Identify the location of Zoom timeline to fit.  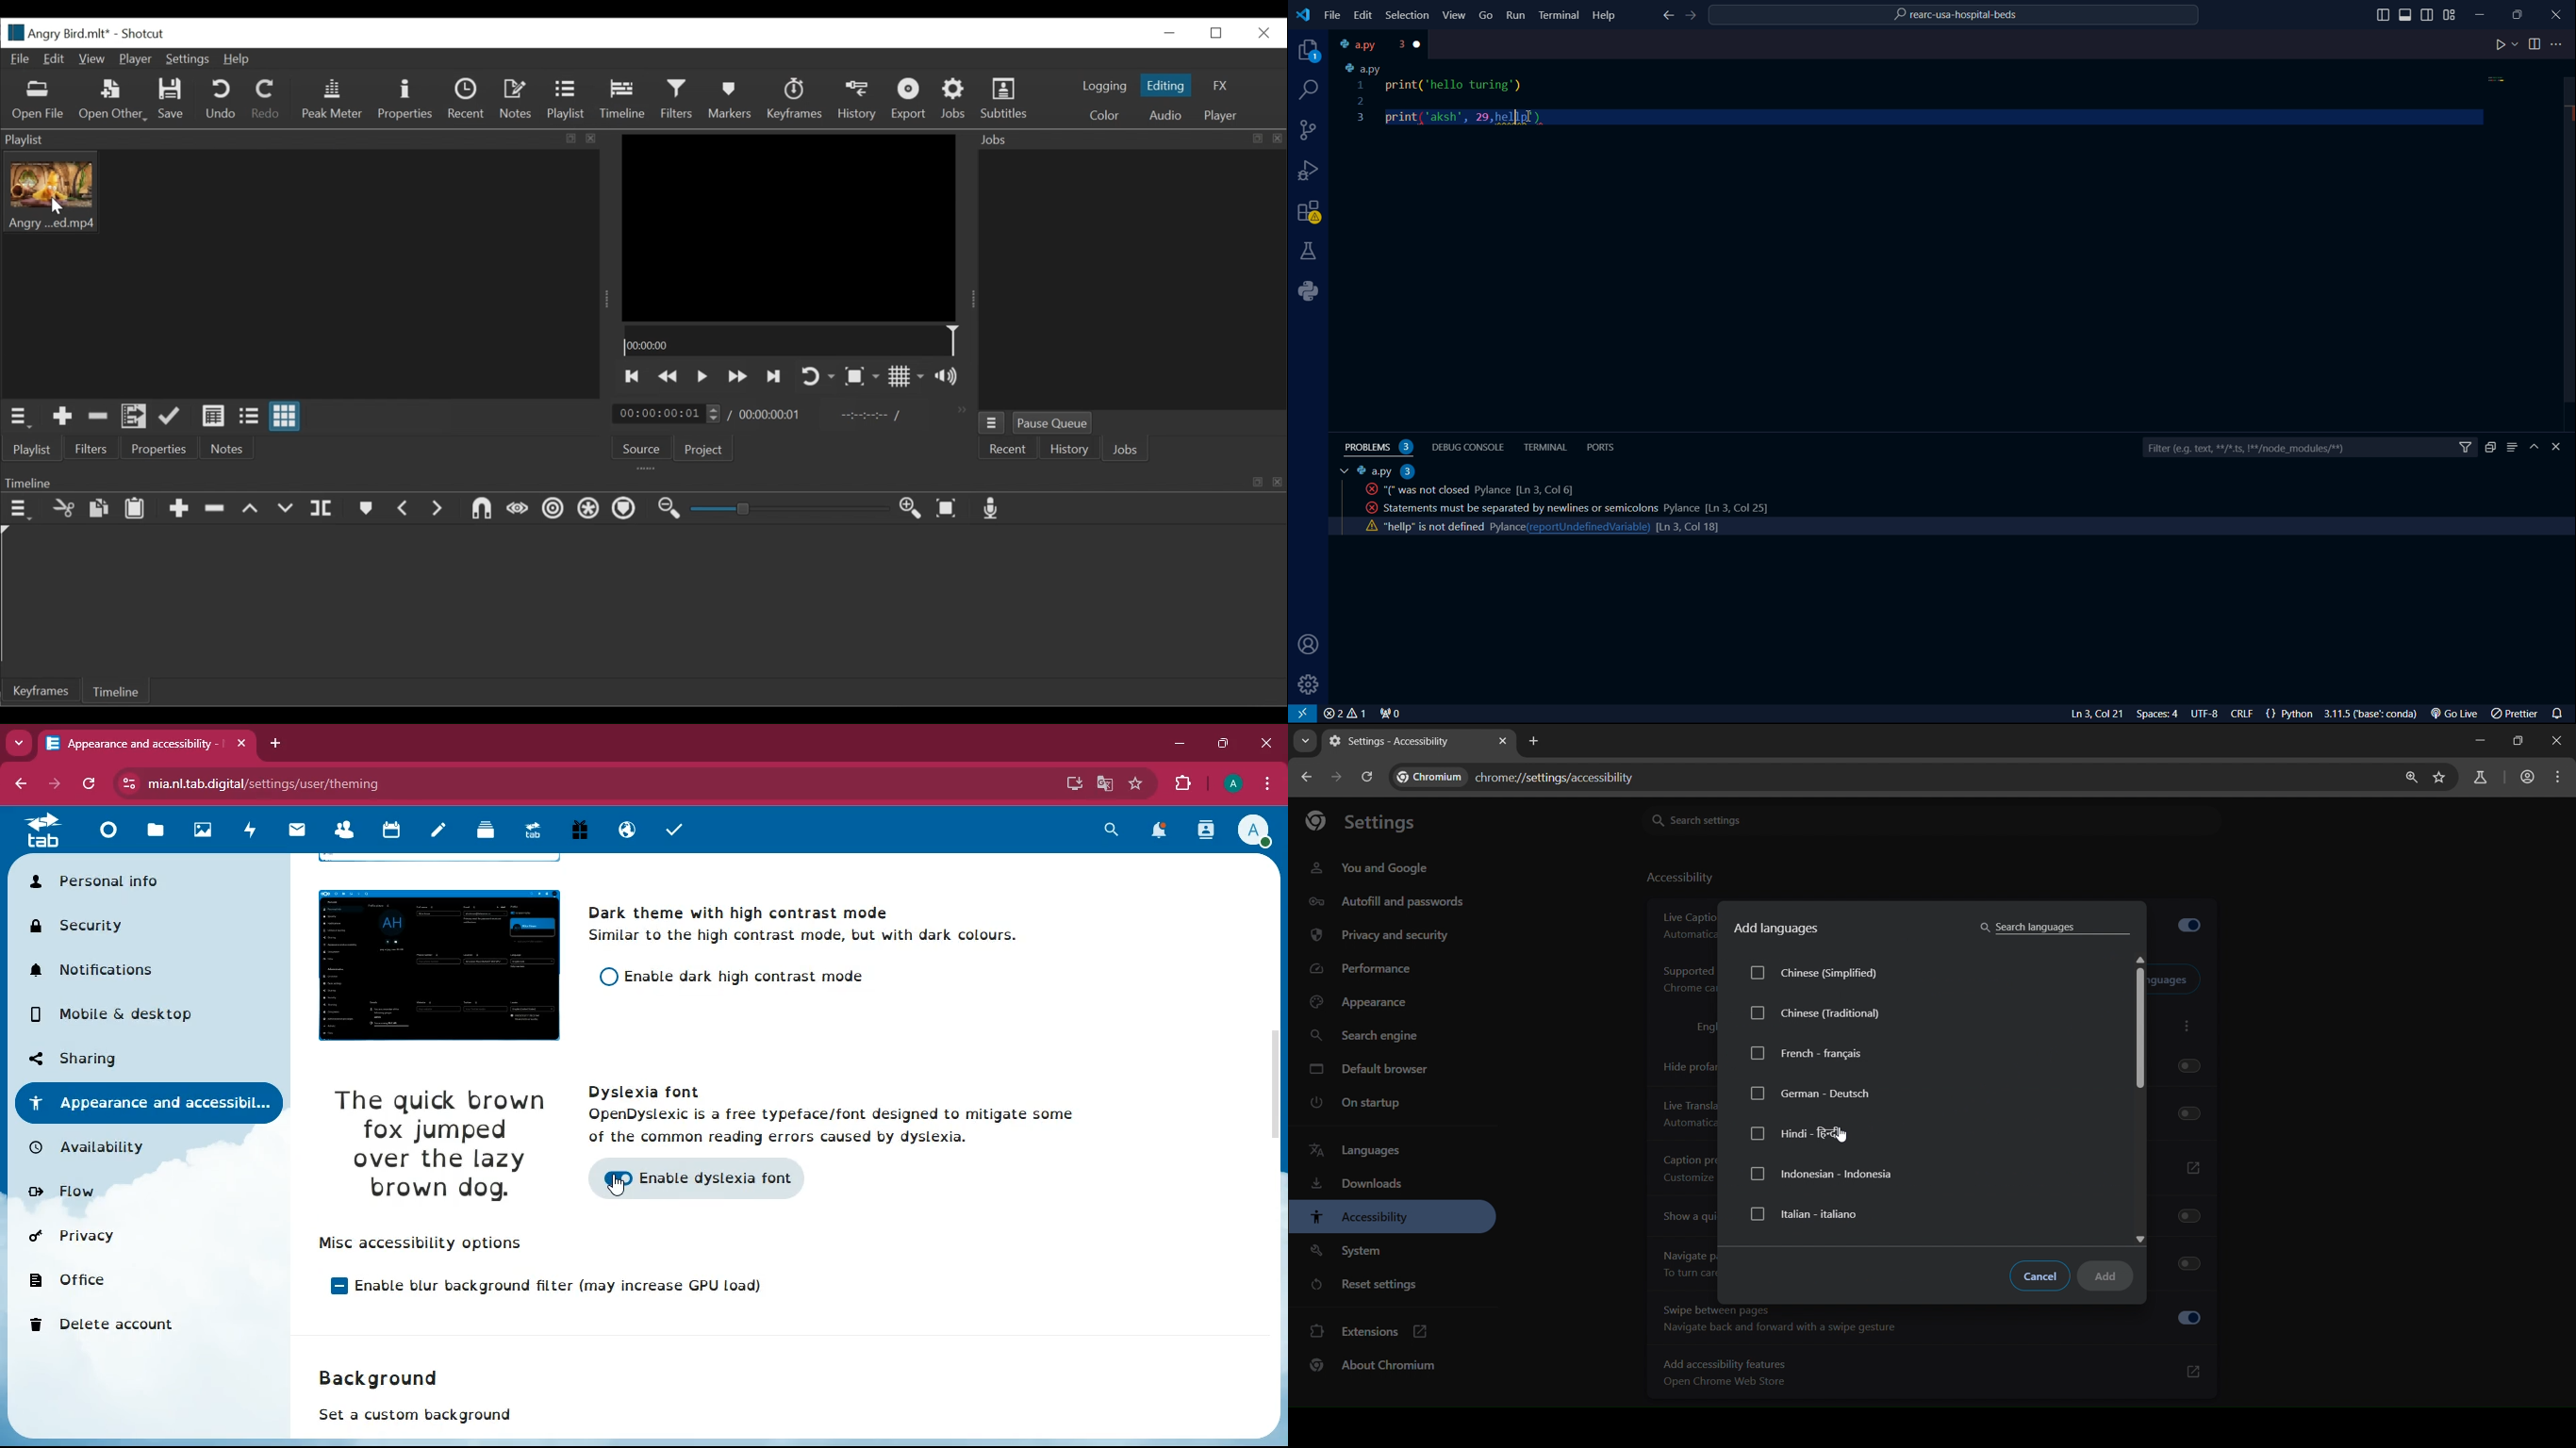
(949, 508).